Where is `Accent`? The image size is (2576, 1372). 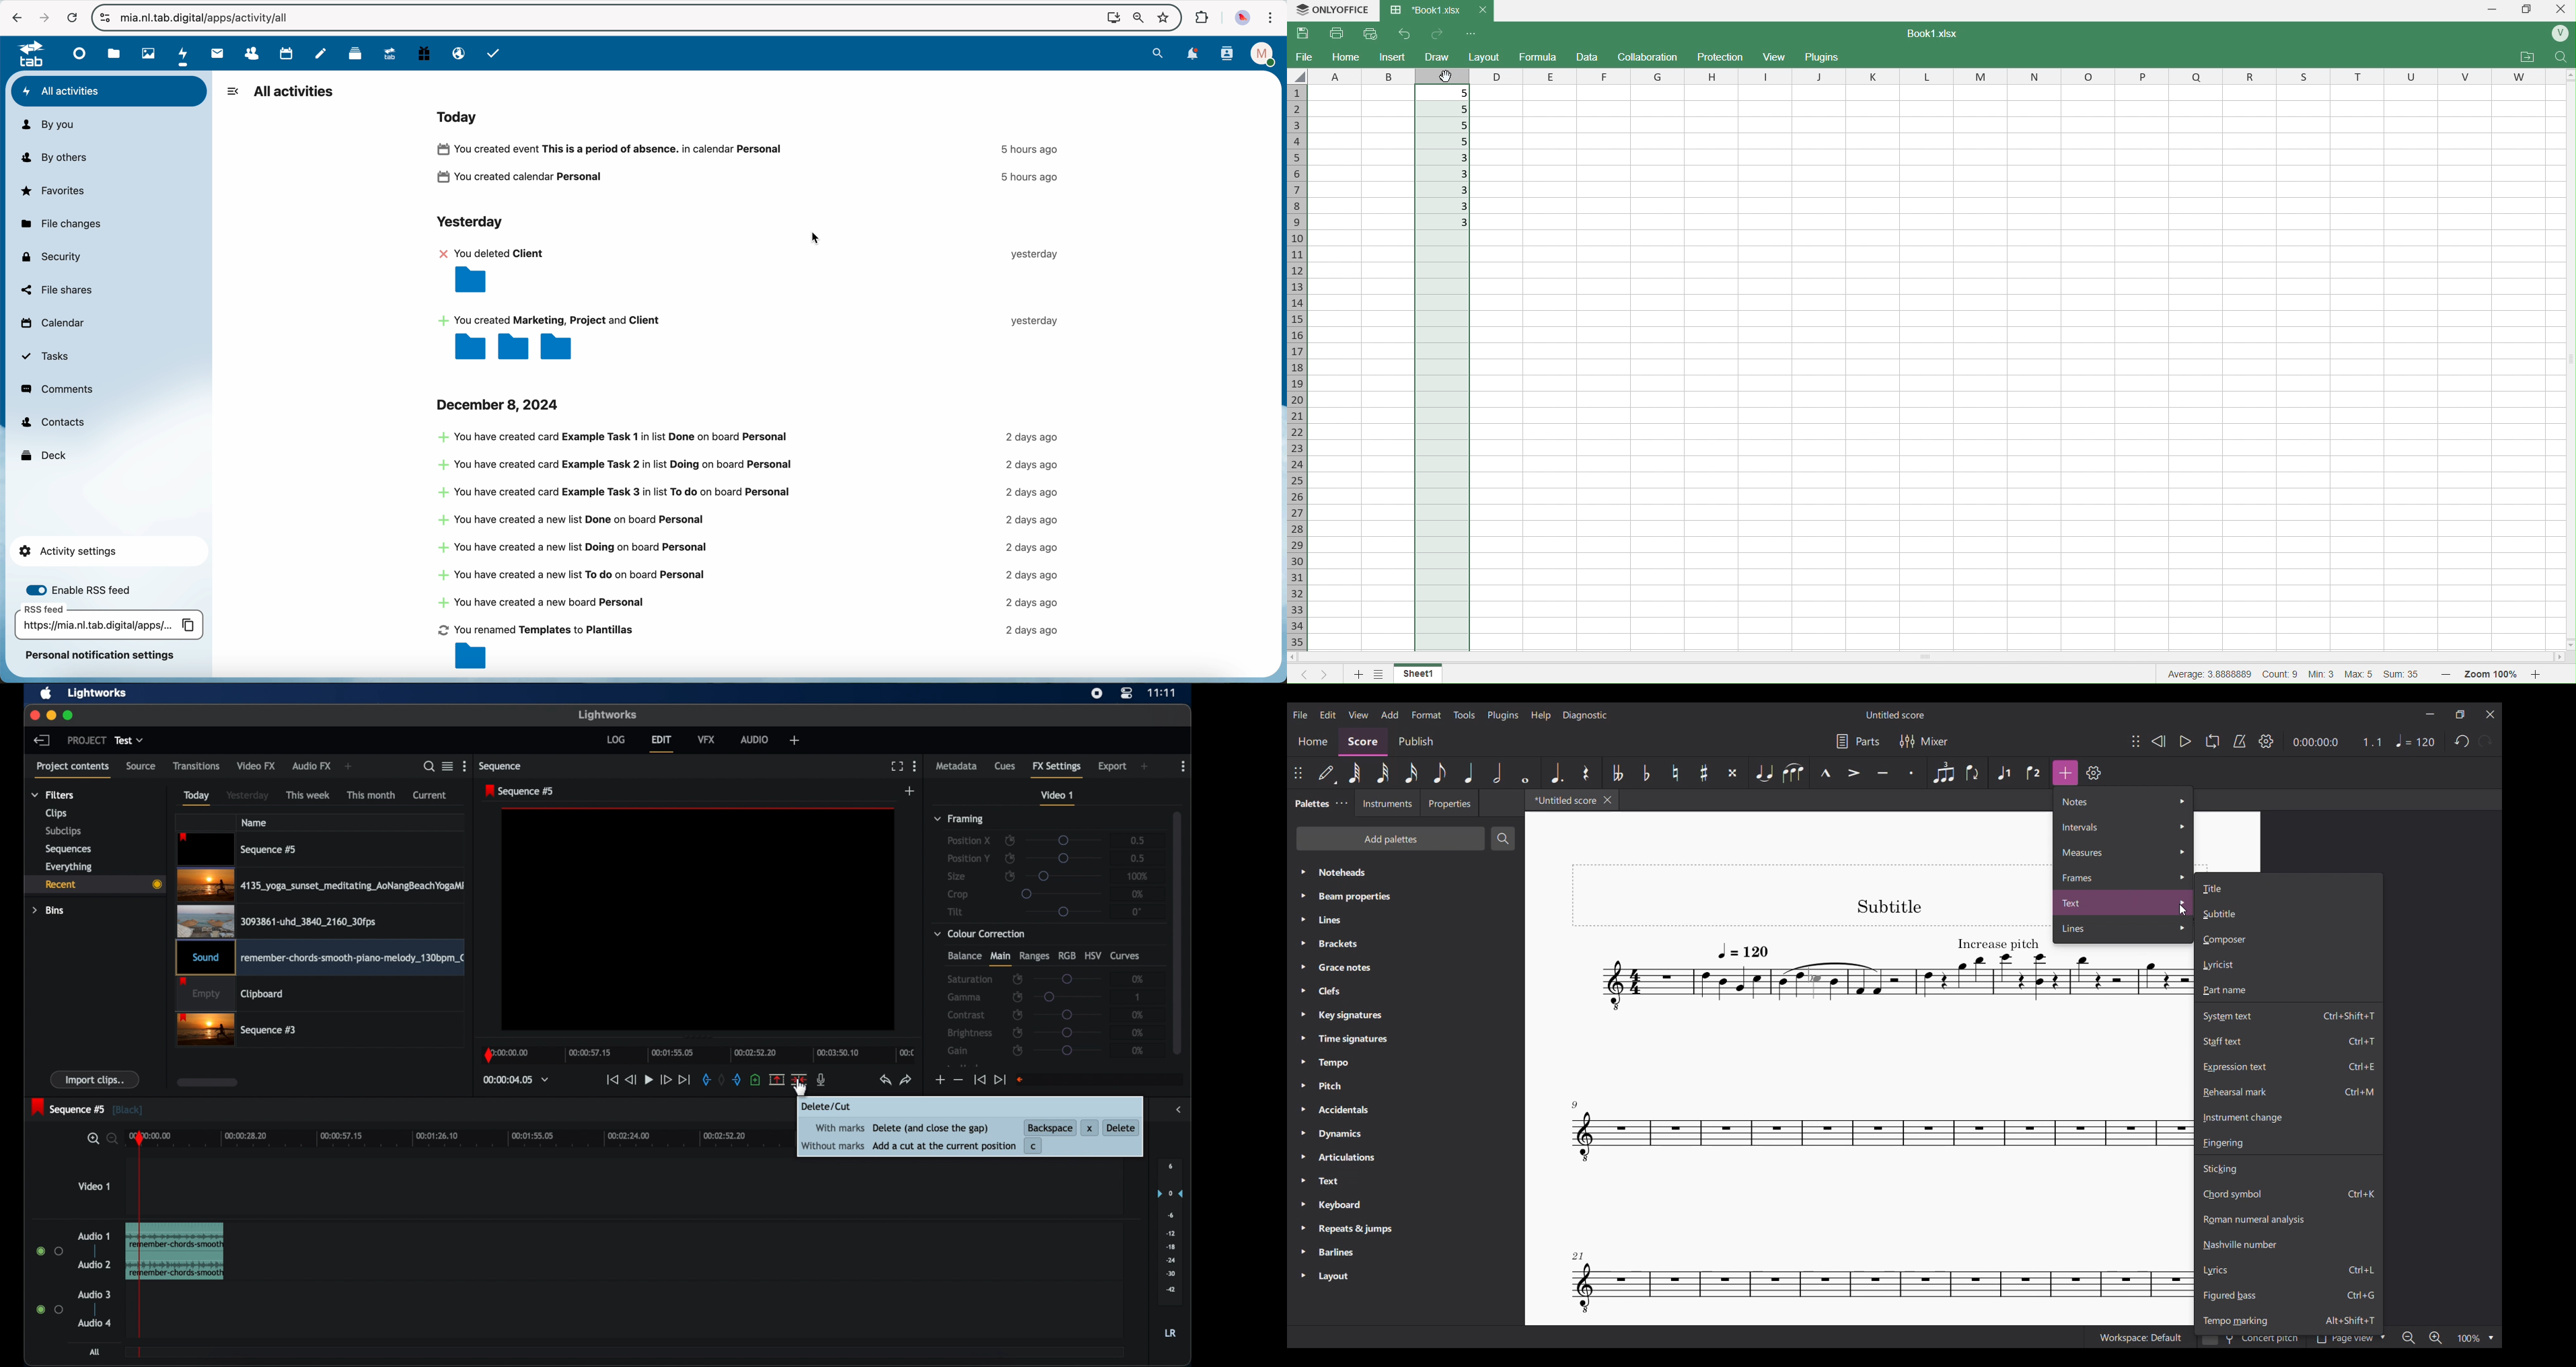
Accent is located at coordinates (1853, 773).